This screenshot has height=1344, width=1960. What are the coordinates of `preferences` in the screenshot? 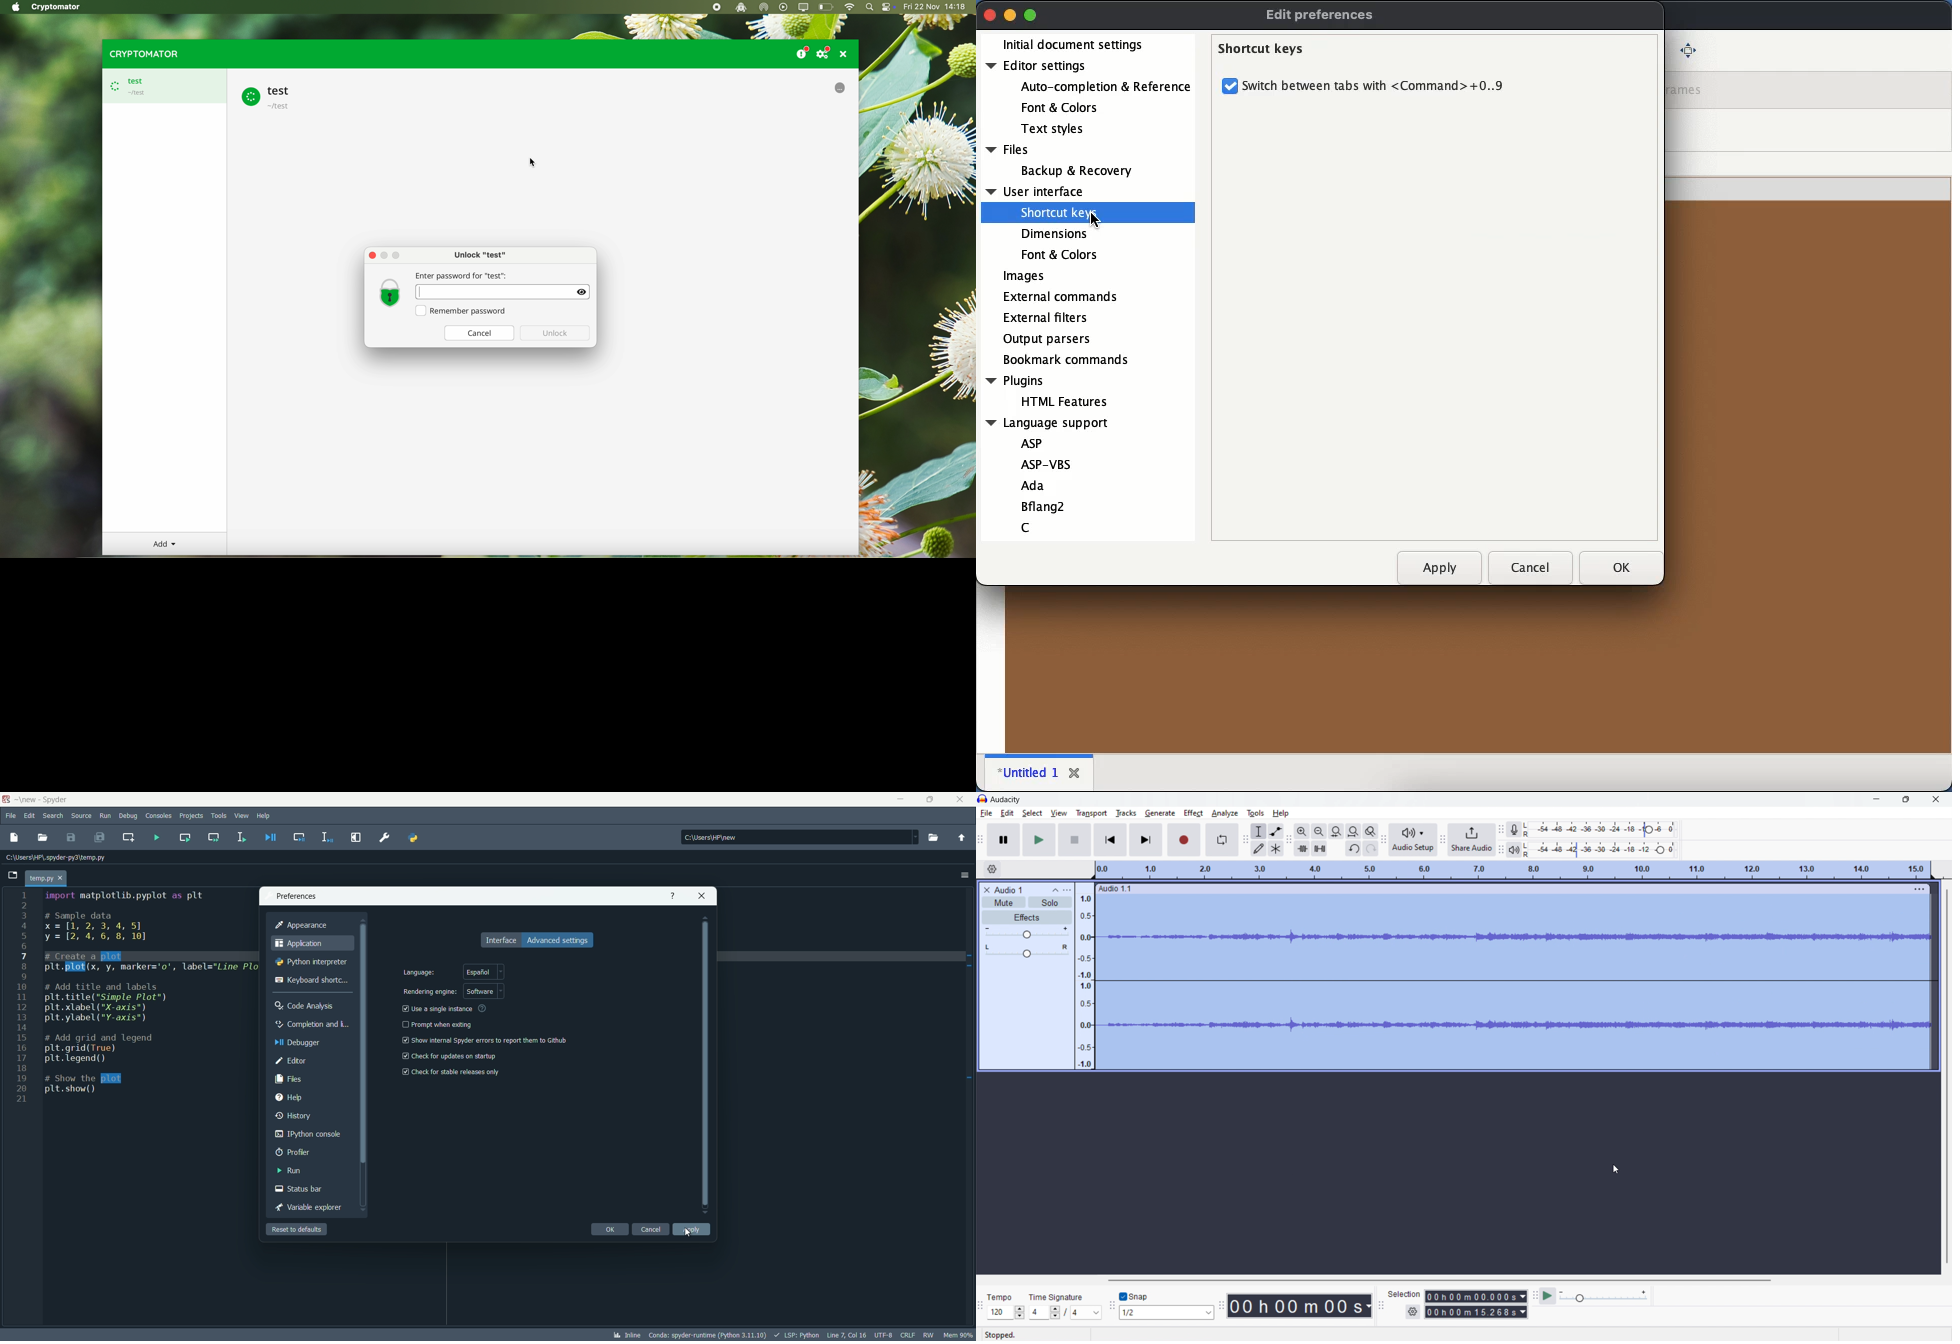 It's located at (386, 837).